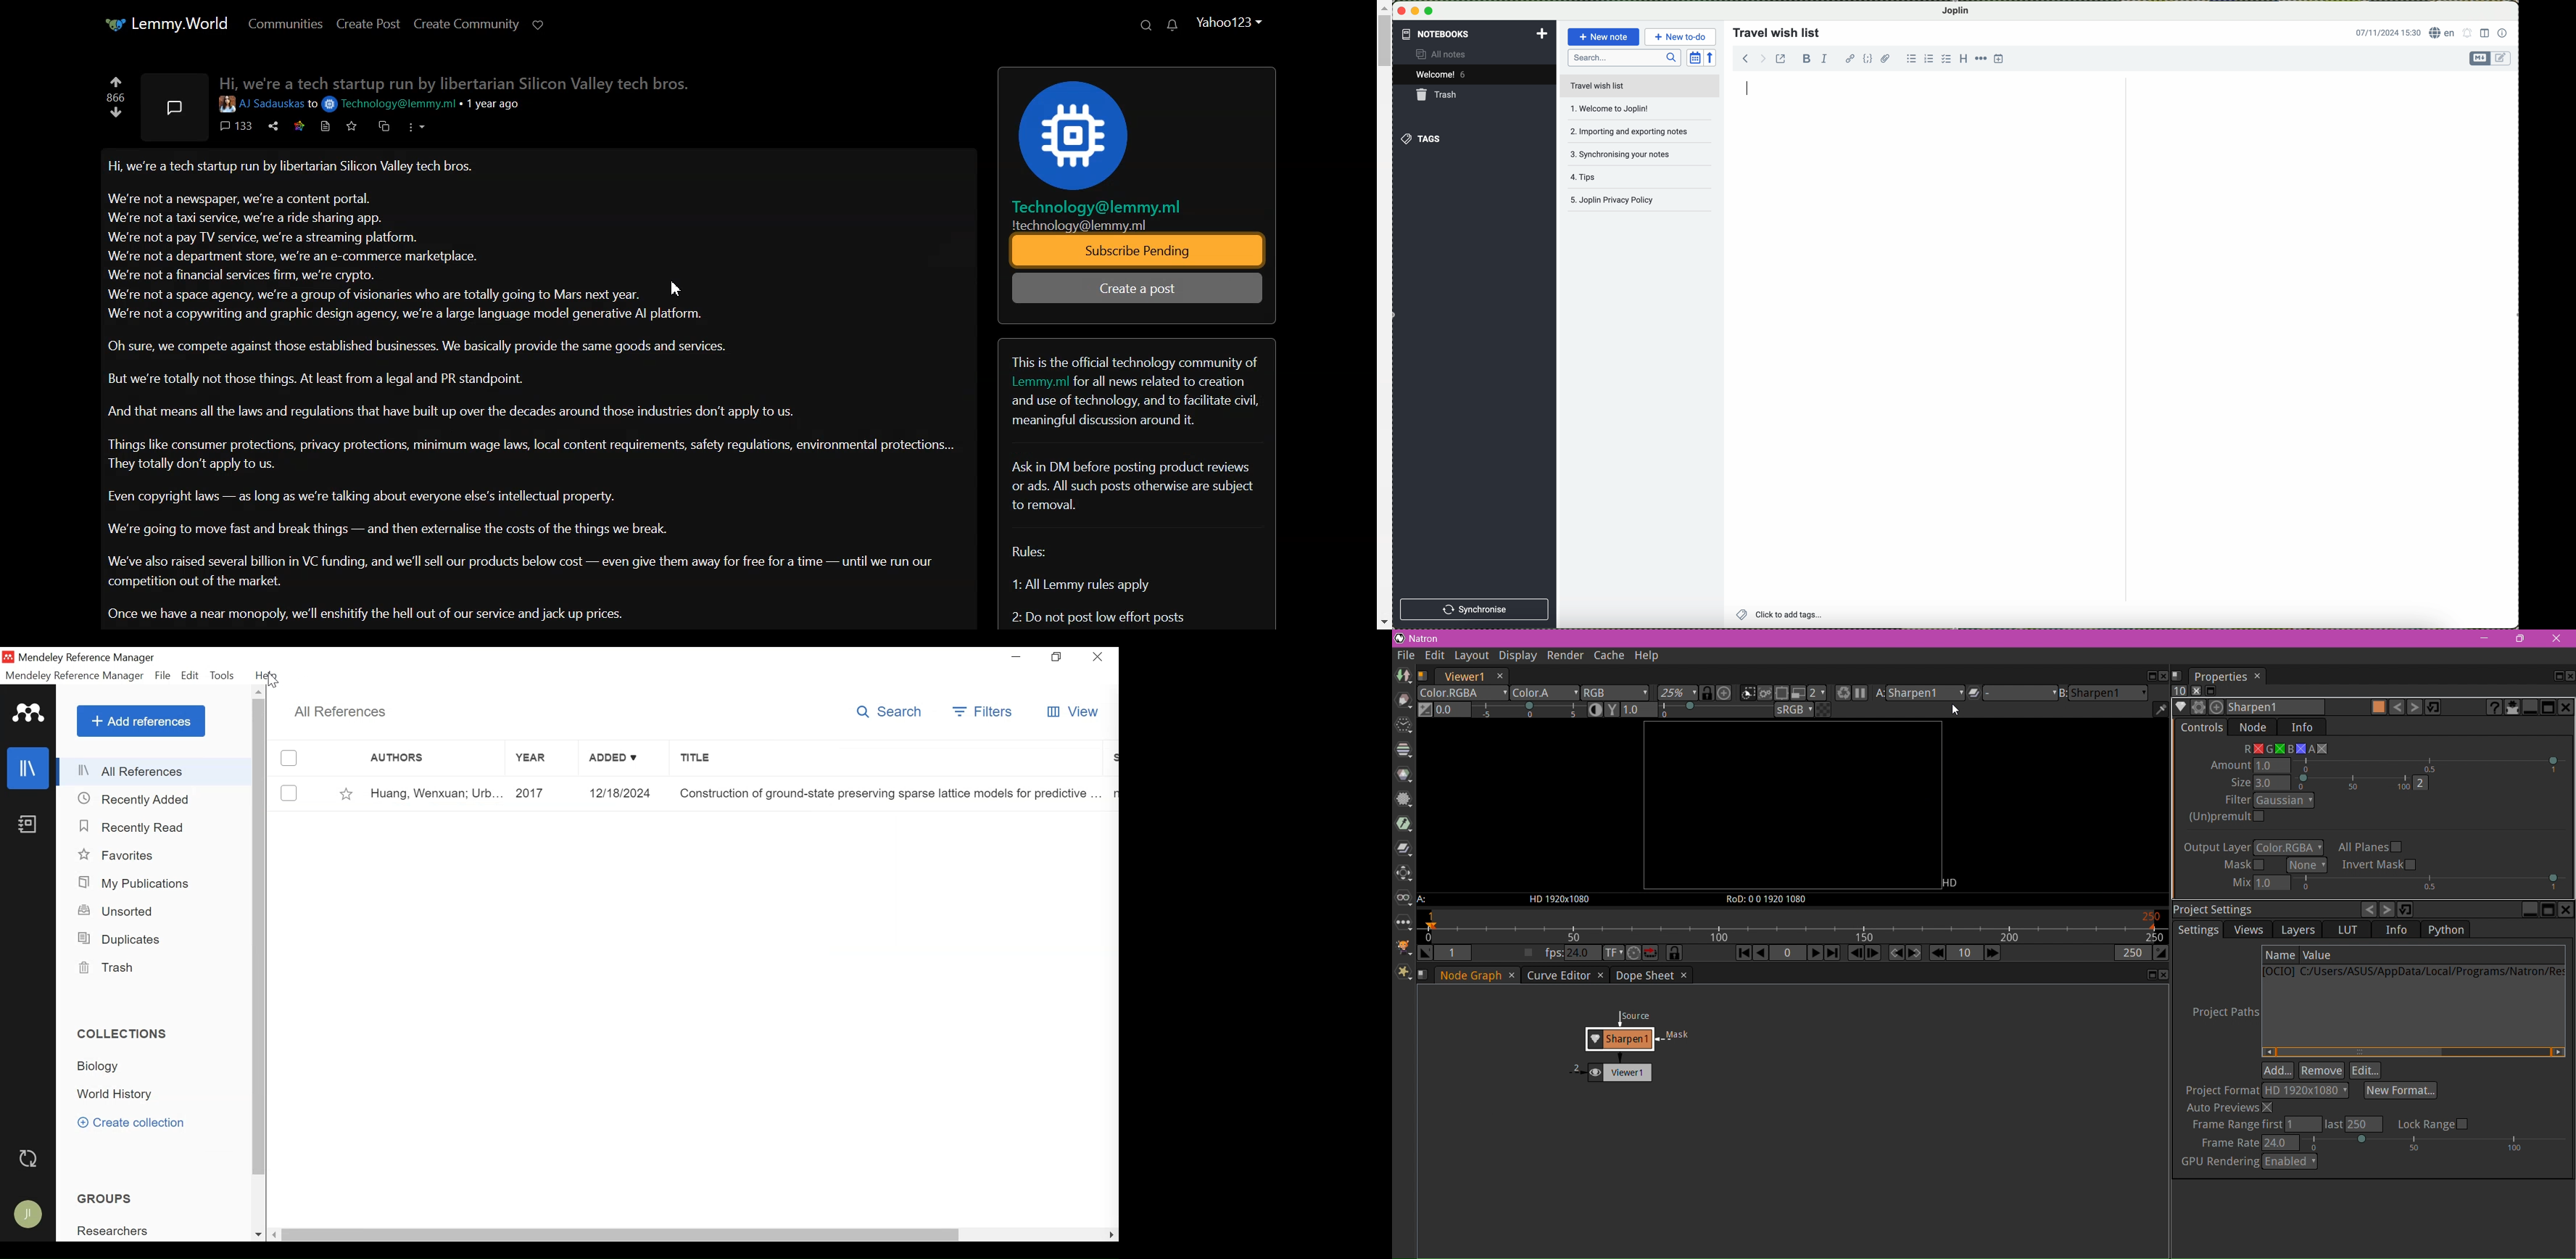  I want to click on synchronise button, so click(1476, 609).